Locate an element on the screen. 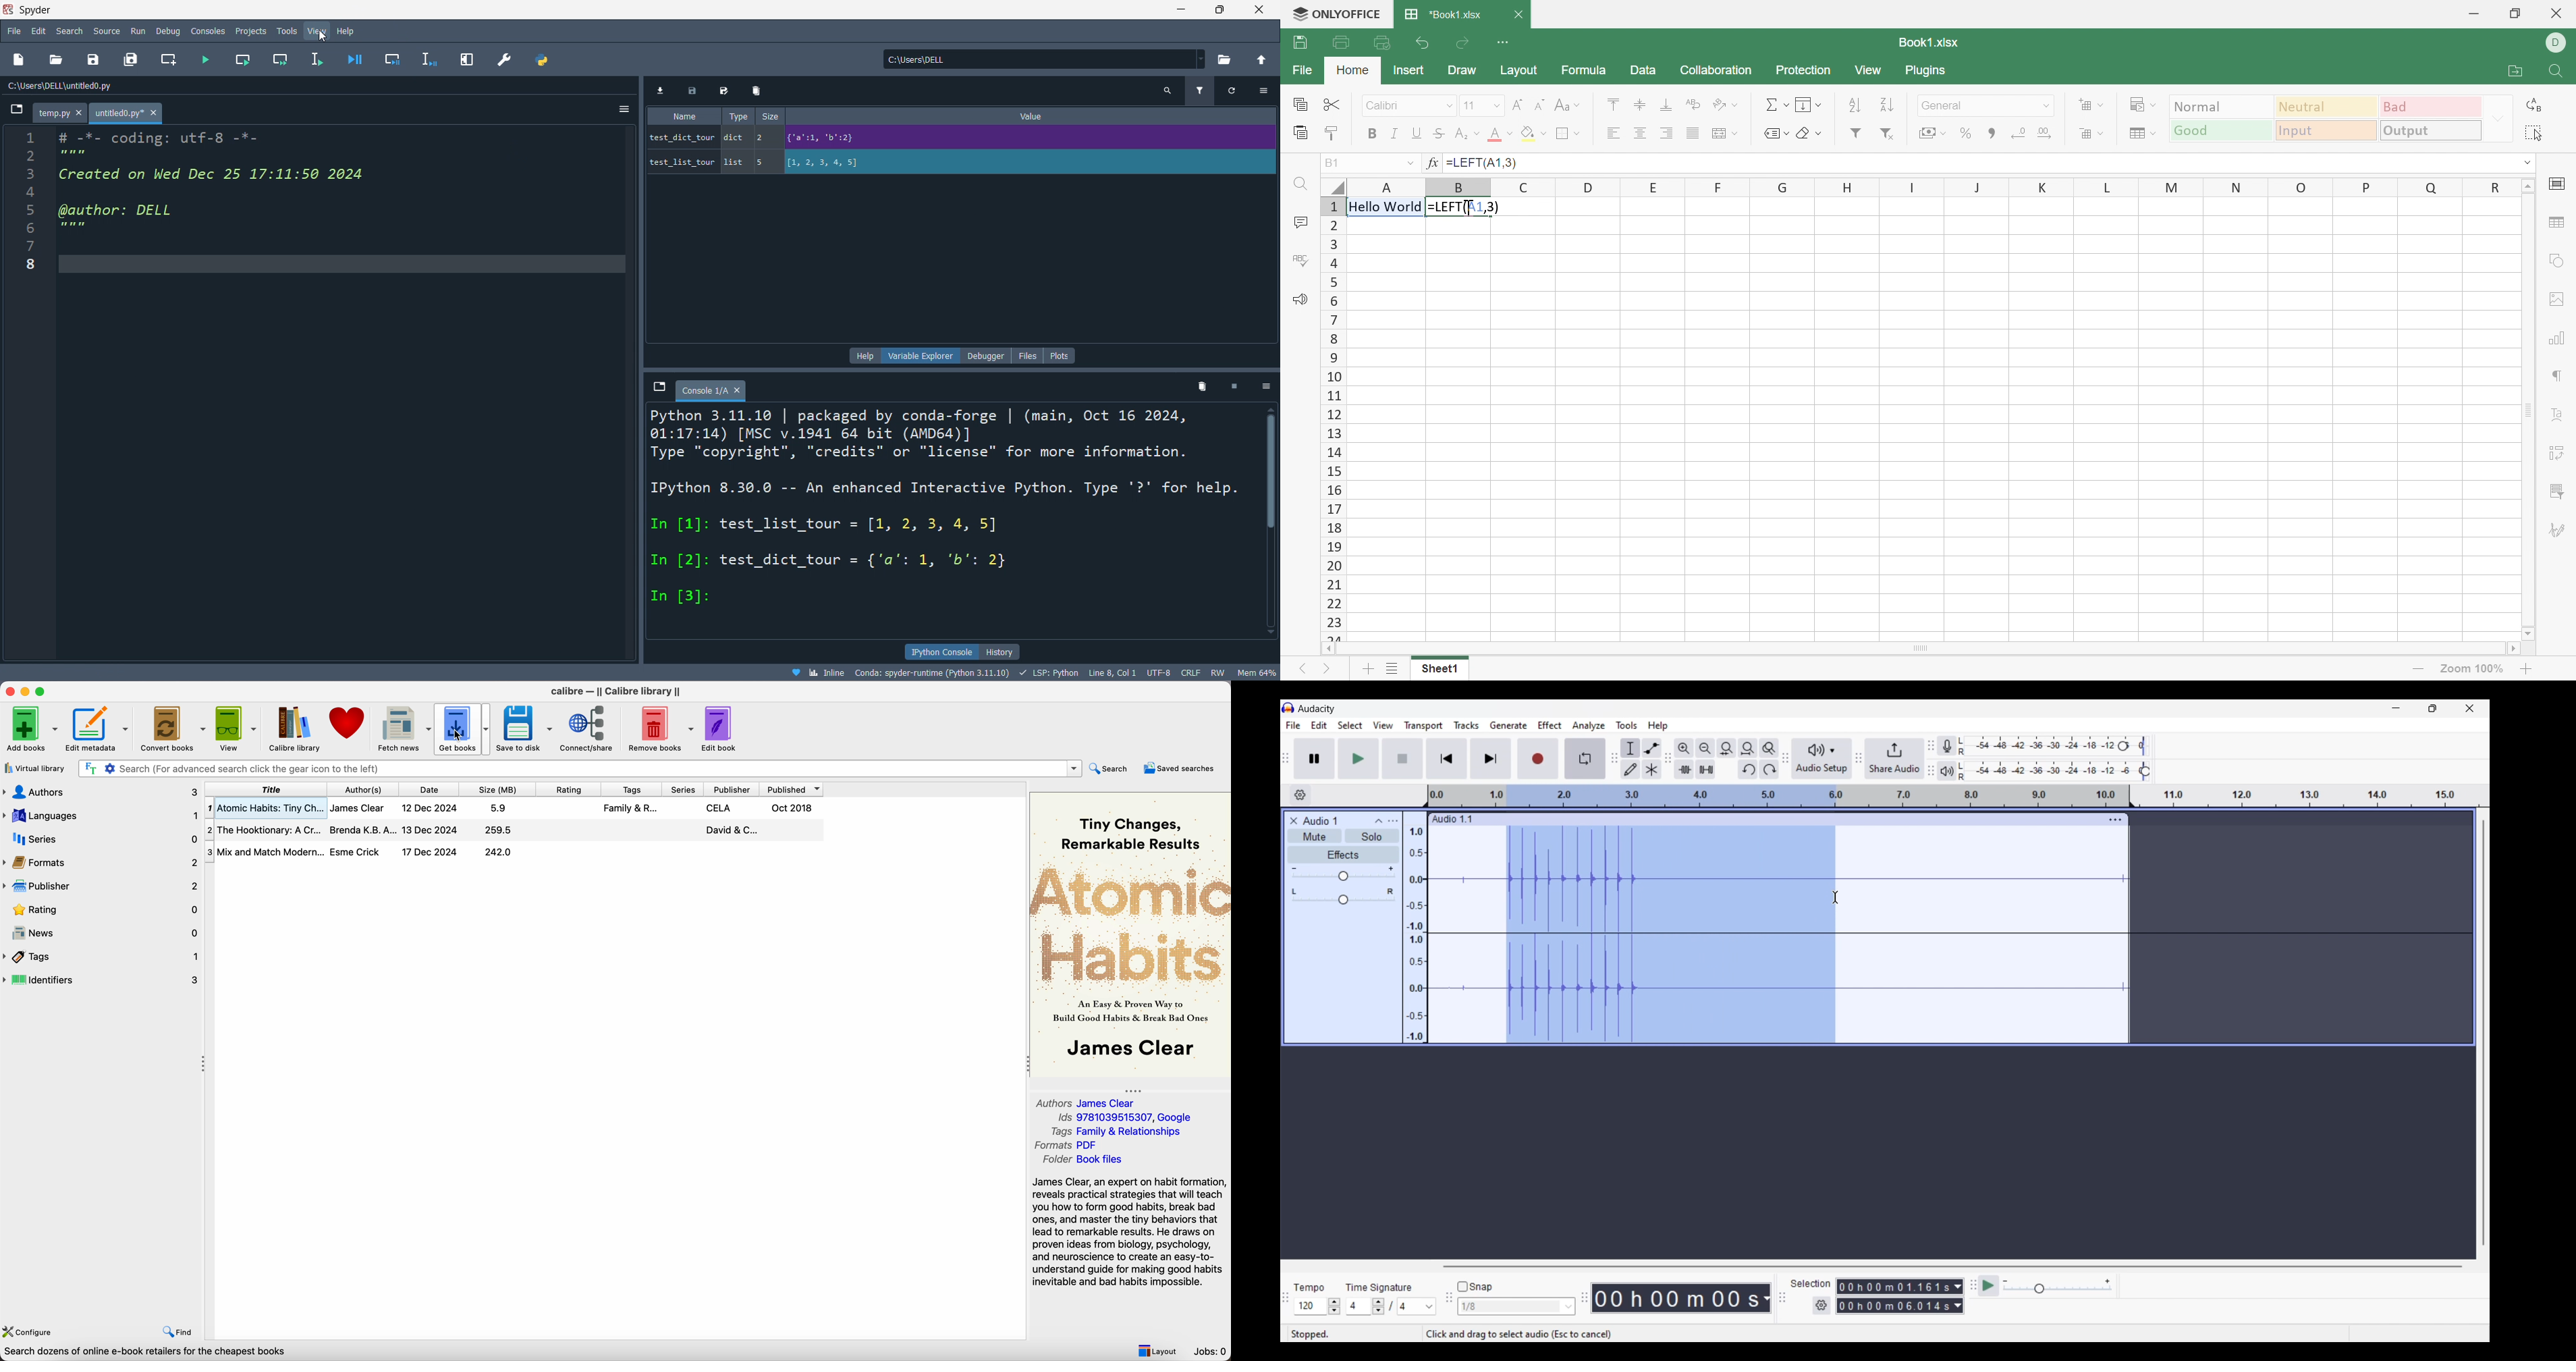 This screenshot has height=1372, width=2576. search is located at coordinates (1168, 91).